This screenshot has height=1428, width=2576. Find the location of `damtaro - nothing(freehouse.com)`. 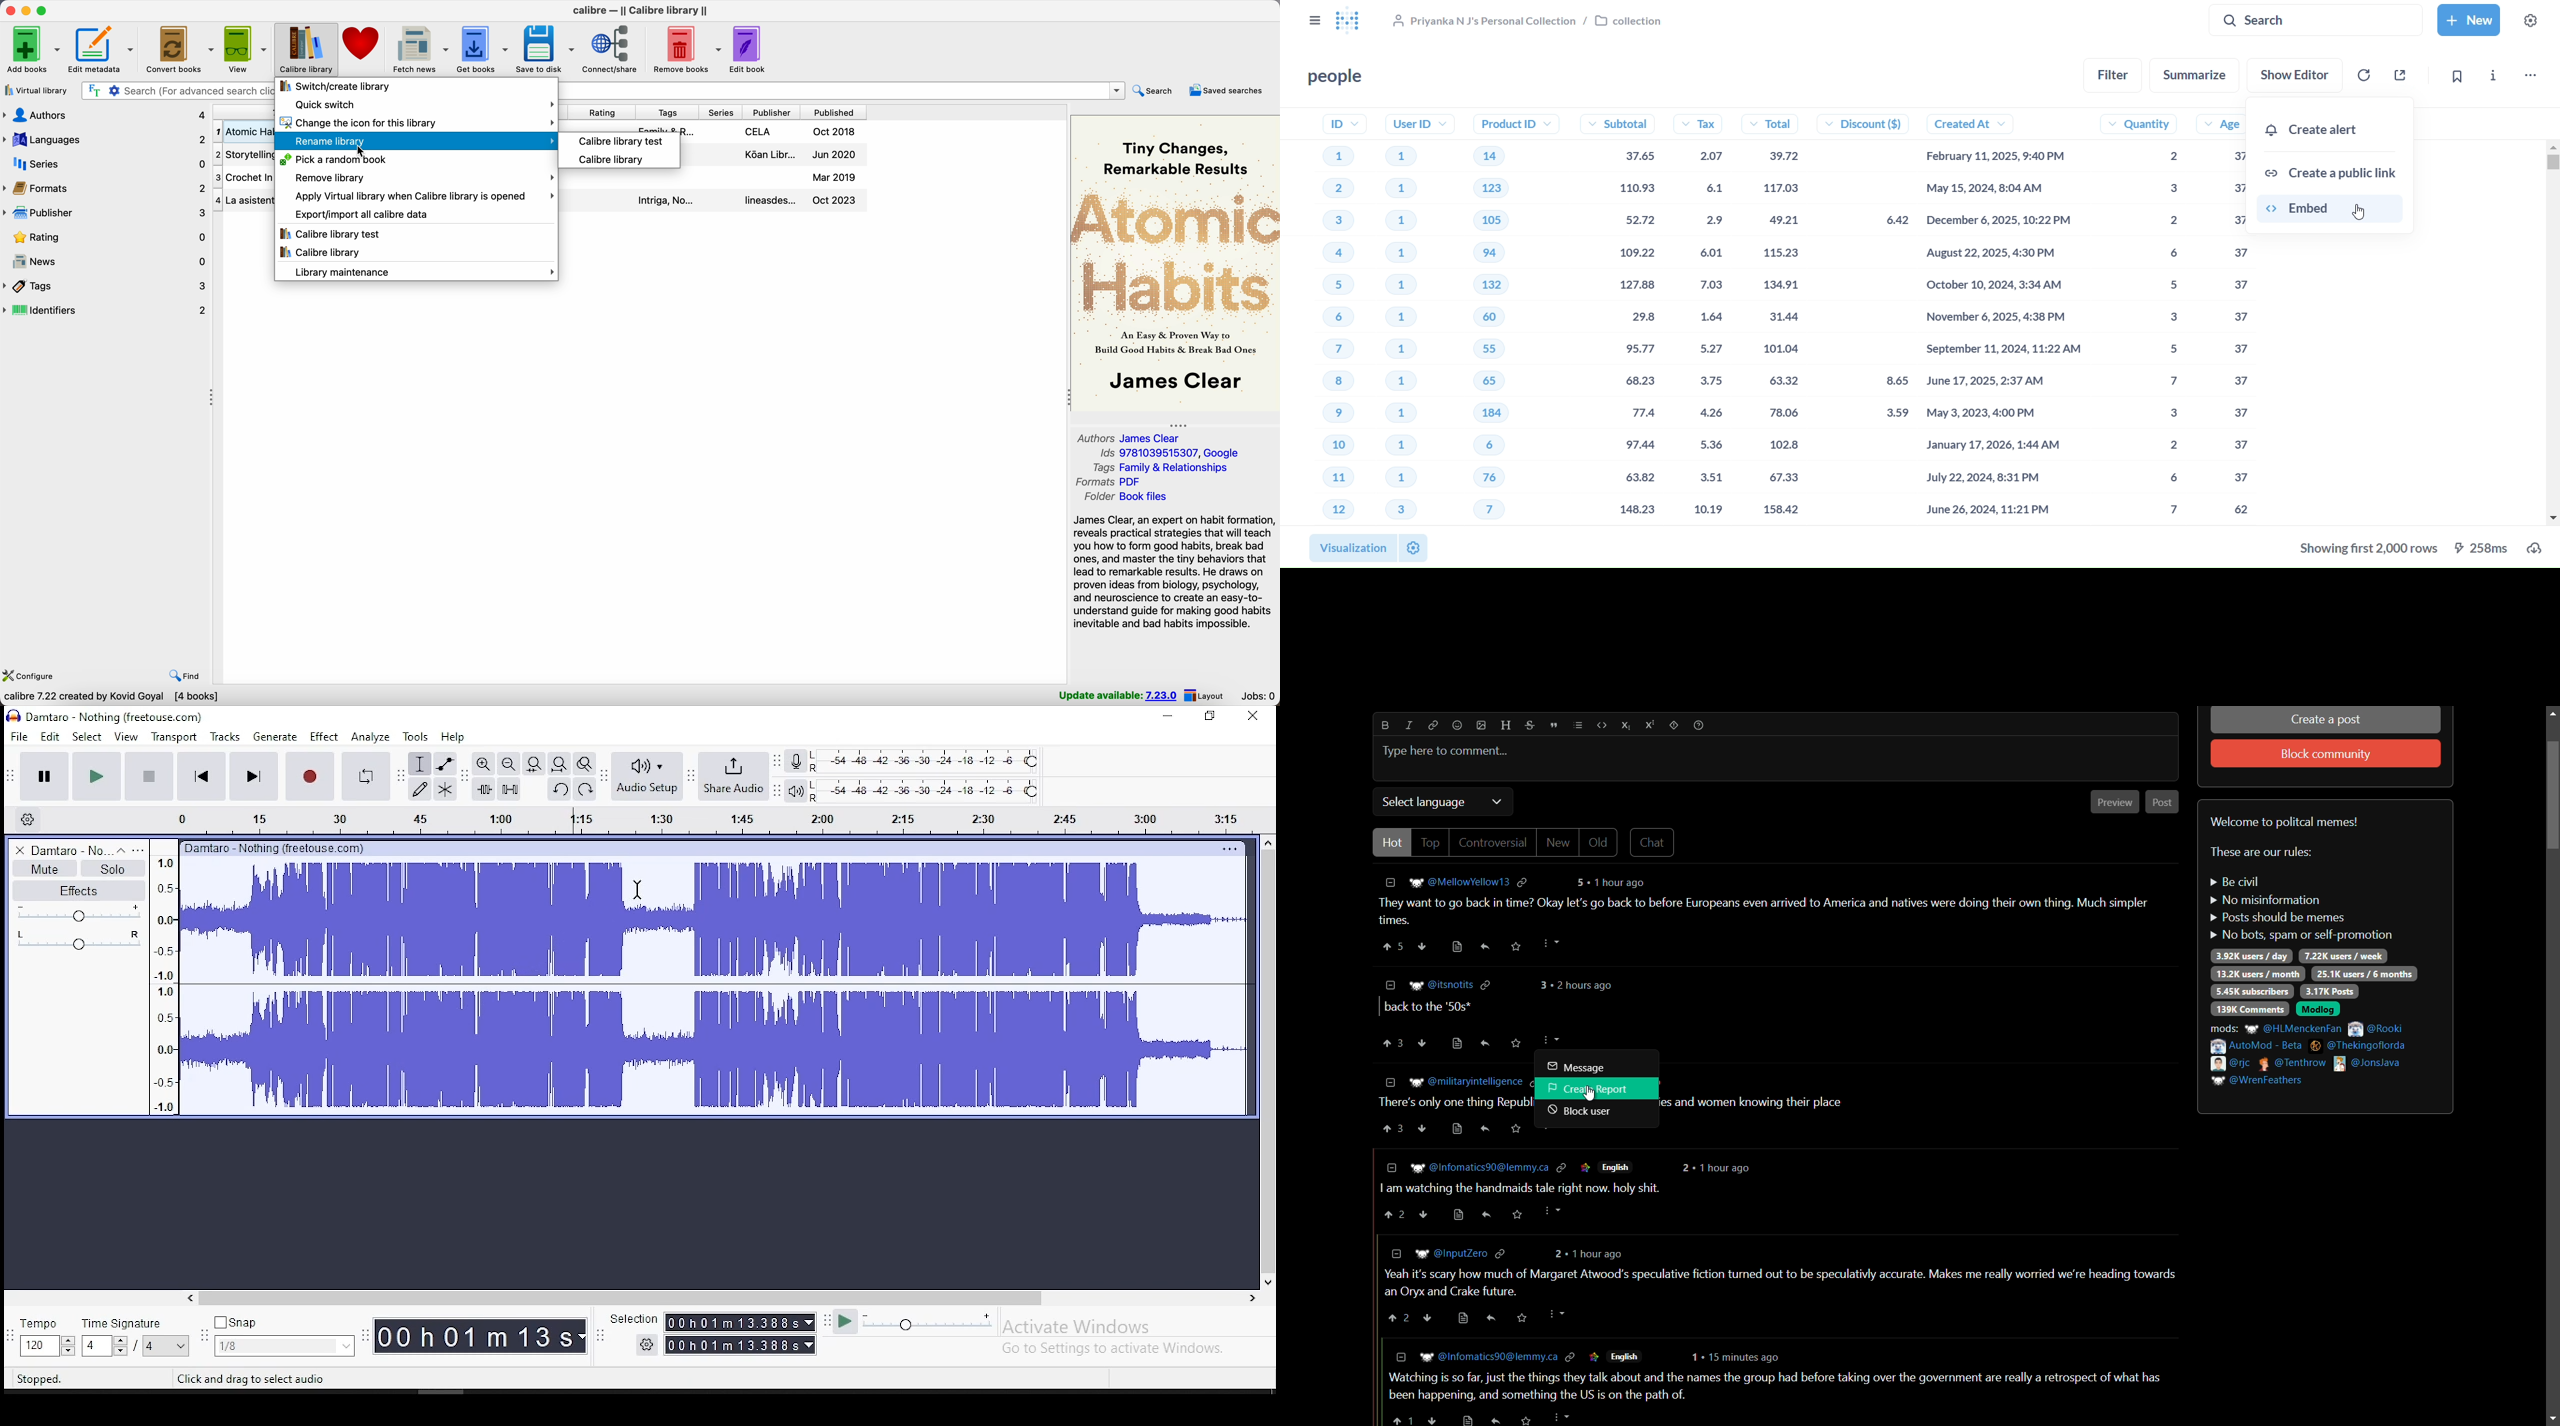

damtaro - nothing(freehouse.com) is located at coordinates (280, 849).